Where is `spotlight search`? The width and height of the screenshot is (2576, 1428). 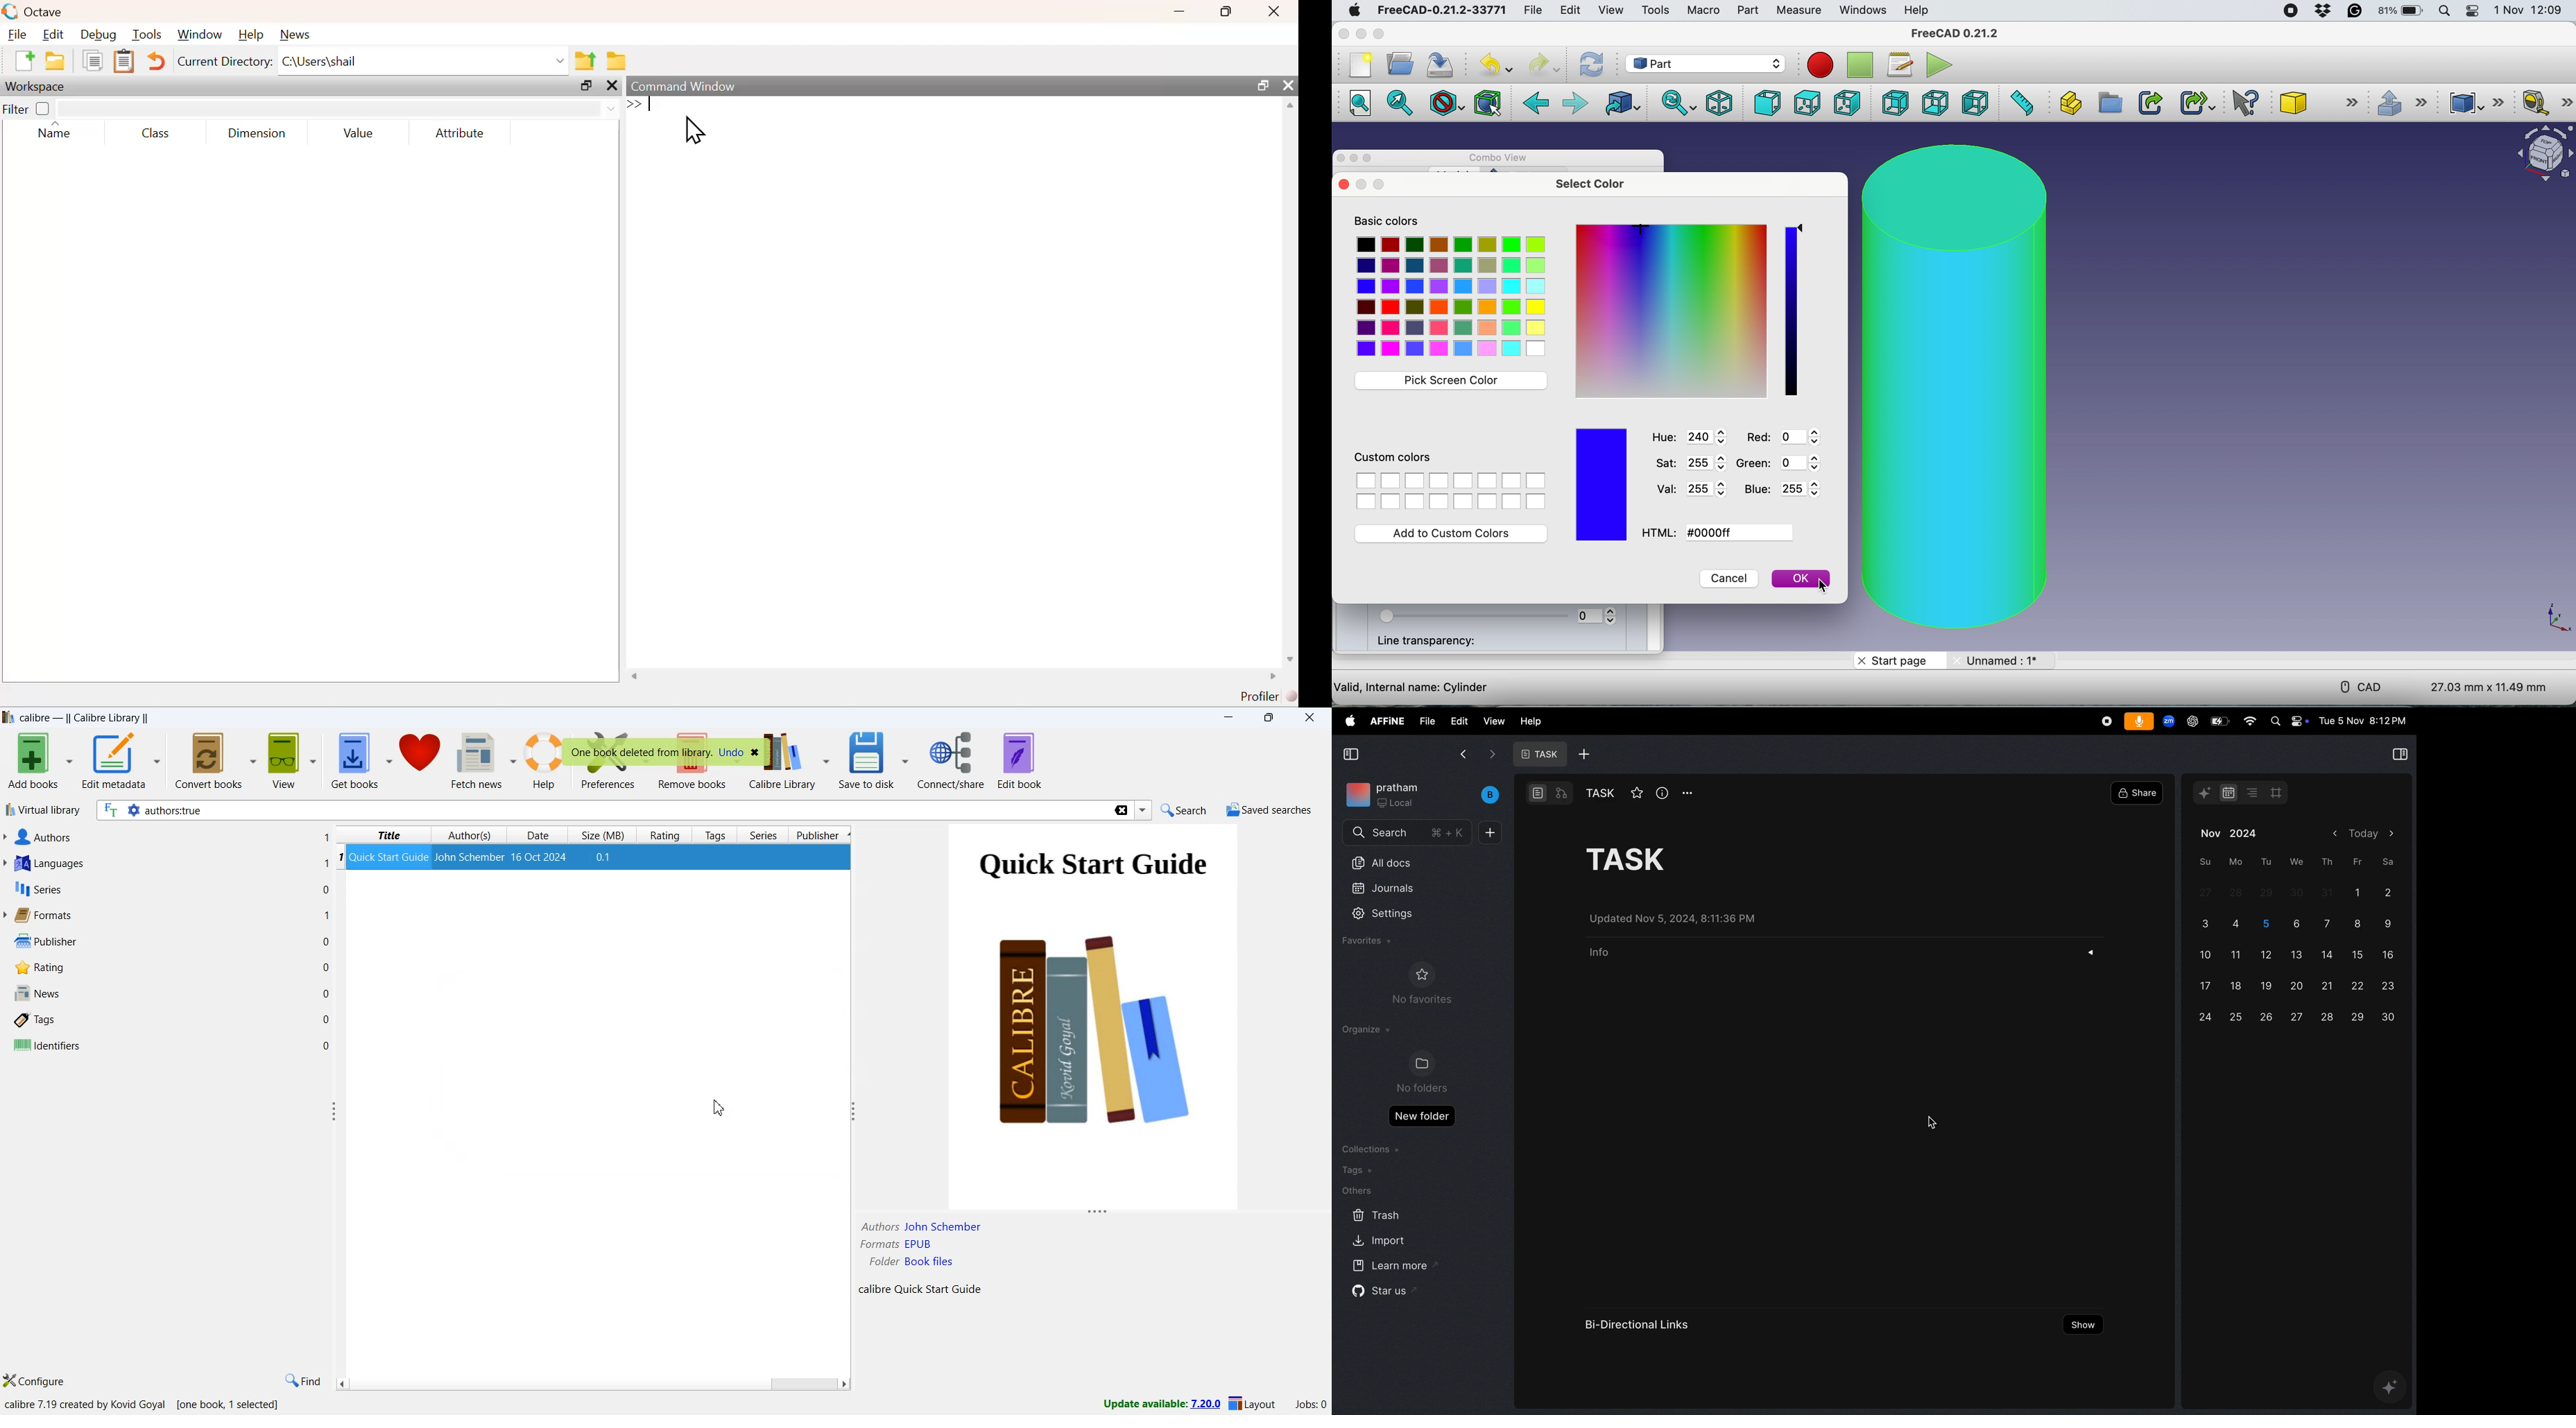 spotlight search is located at coordinates (2446, 11).